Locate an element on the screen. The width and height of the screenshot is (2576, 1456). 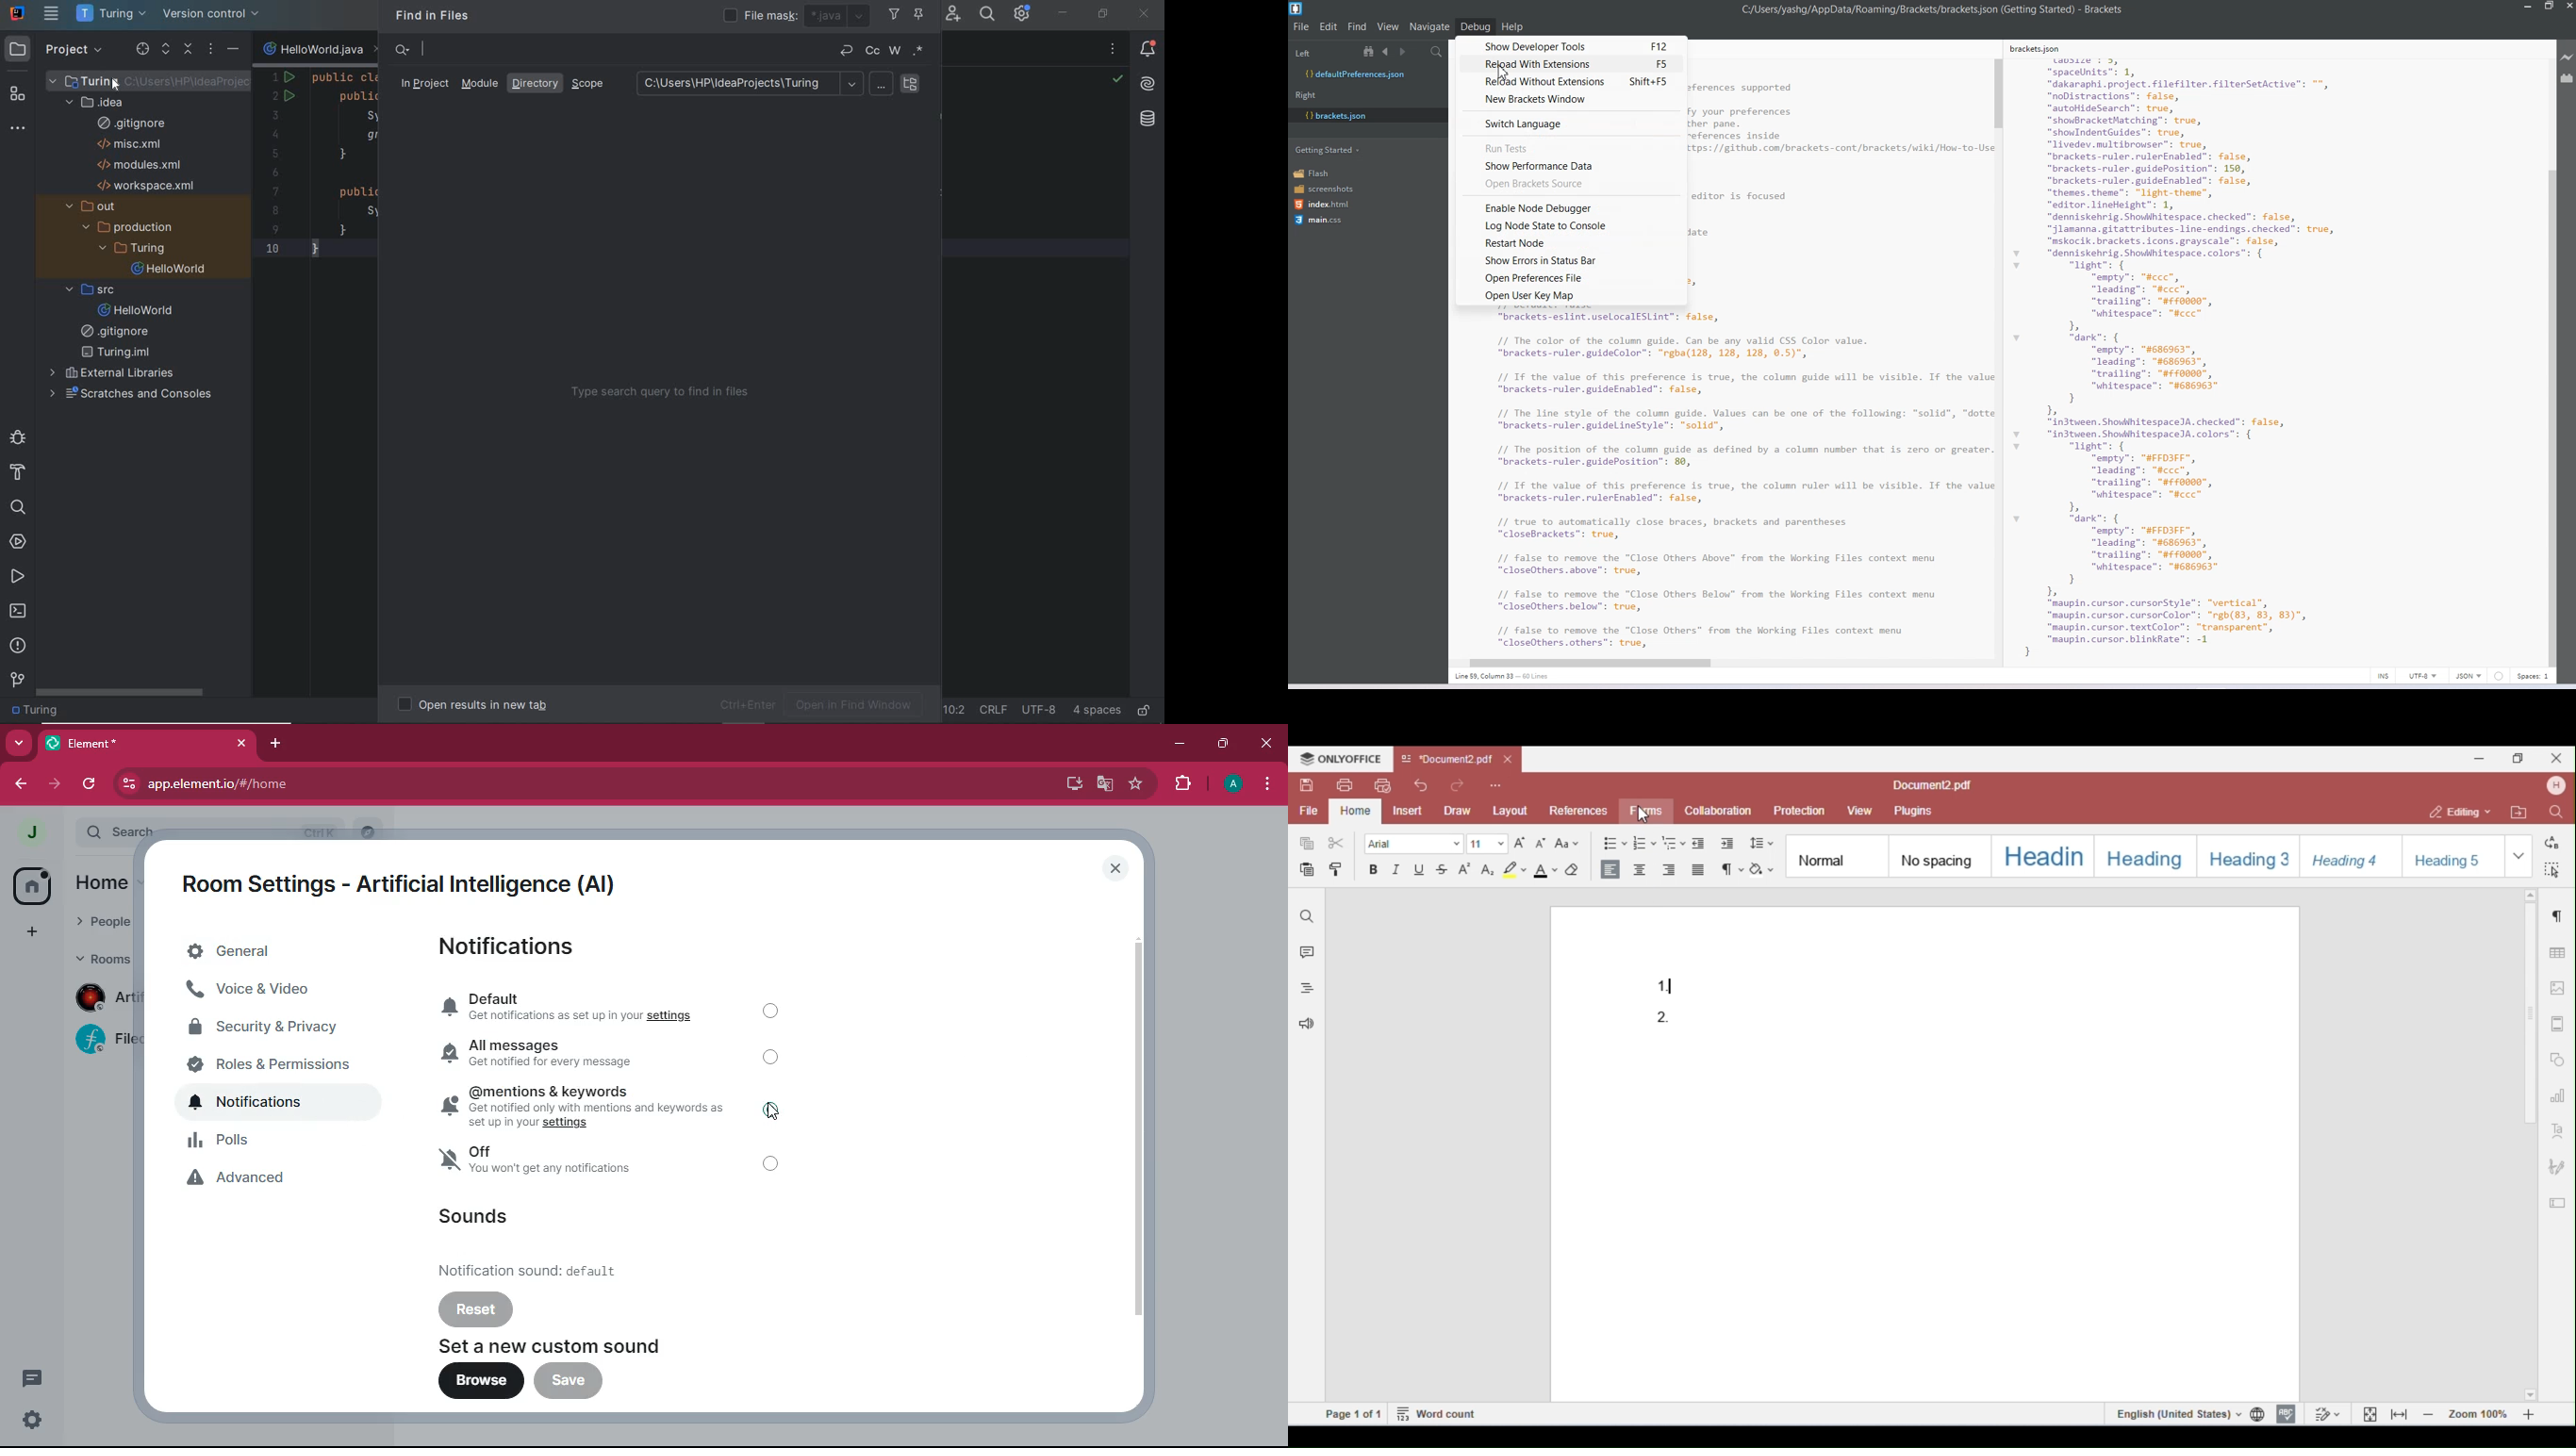
roles and premissions is located at coordinates (278, 1064).